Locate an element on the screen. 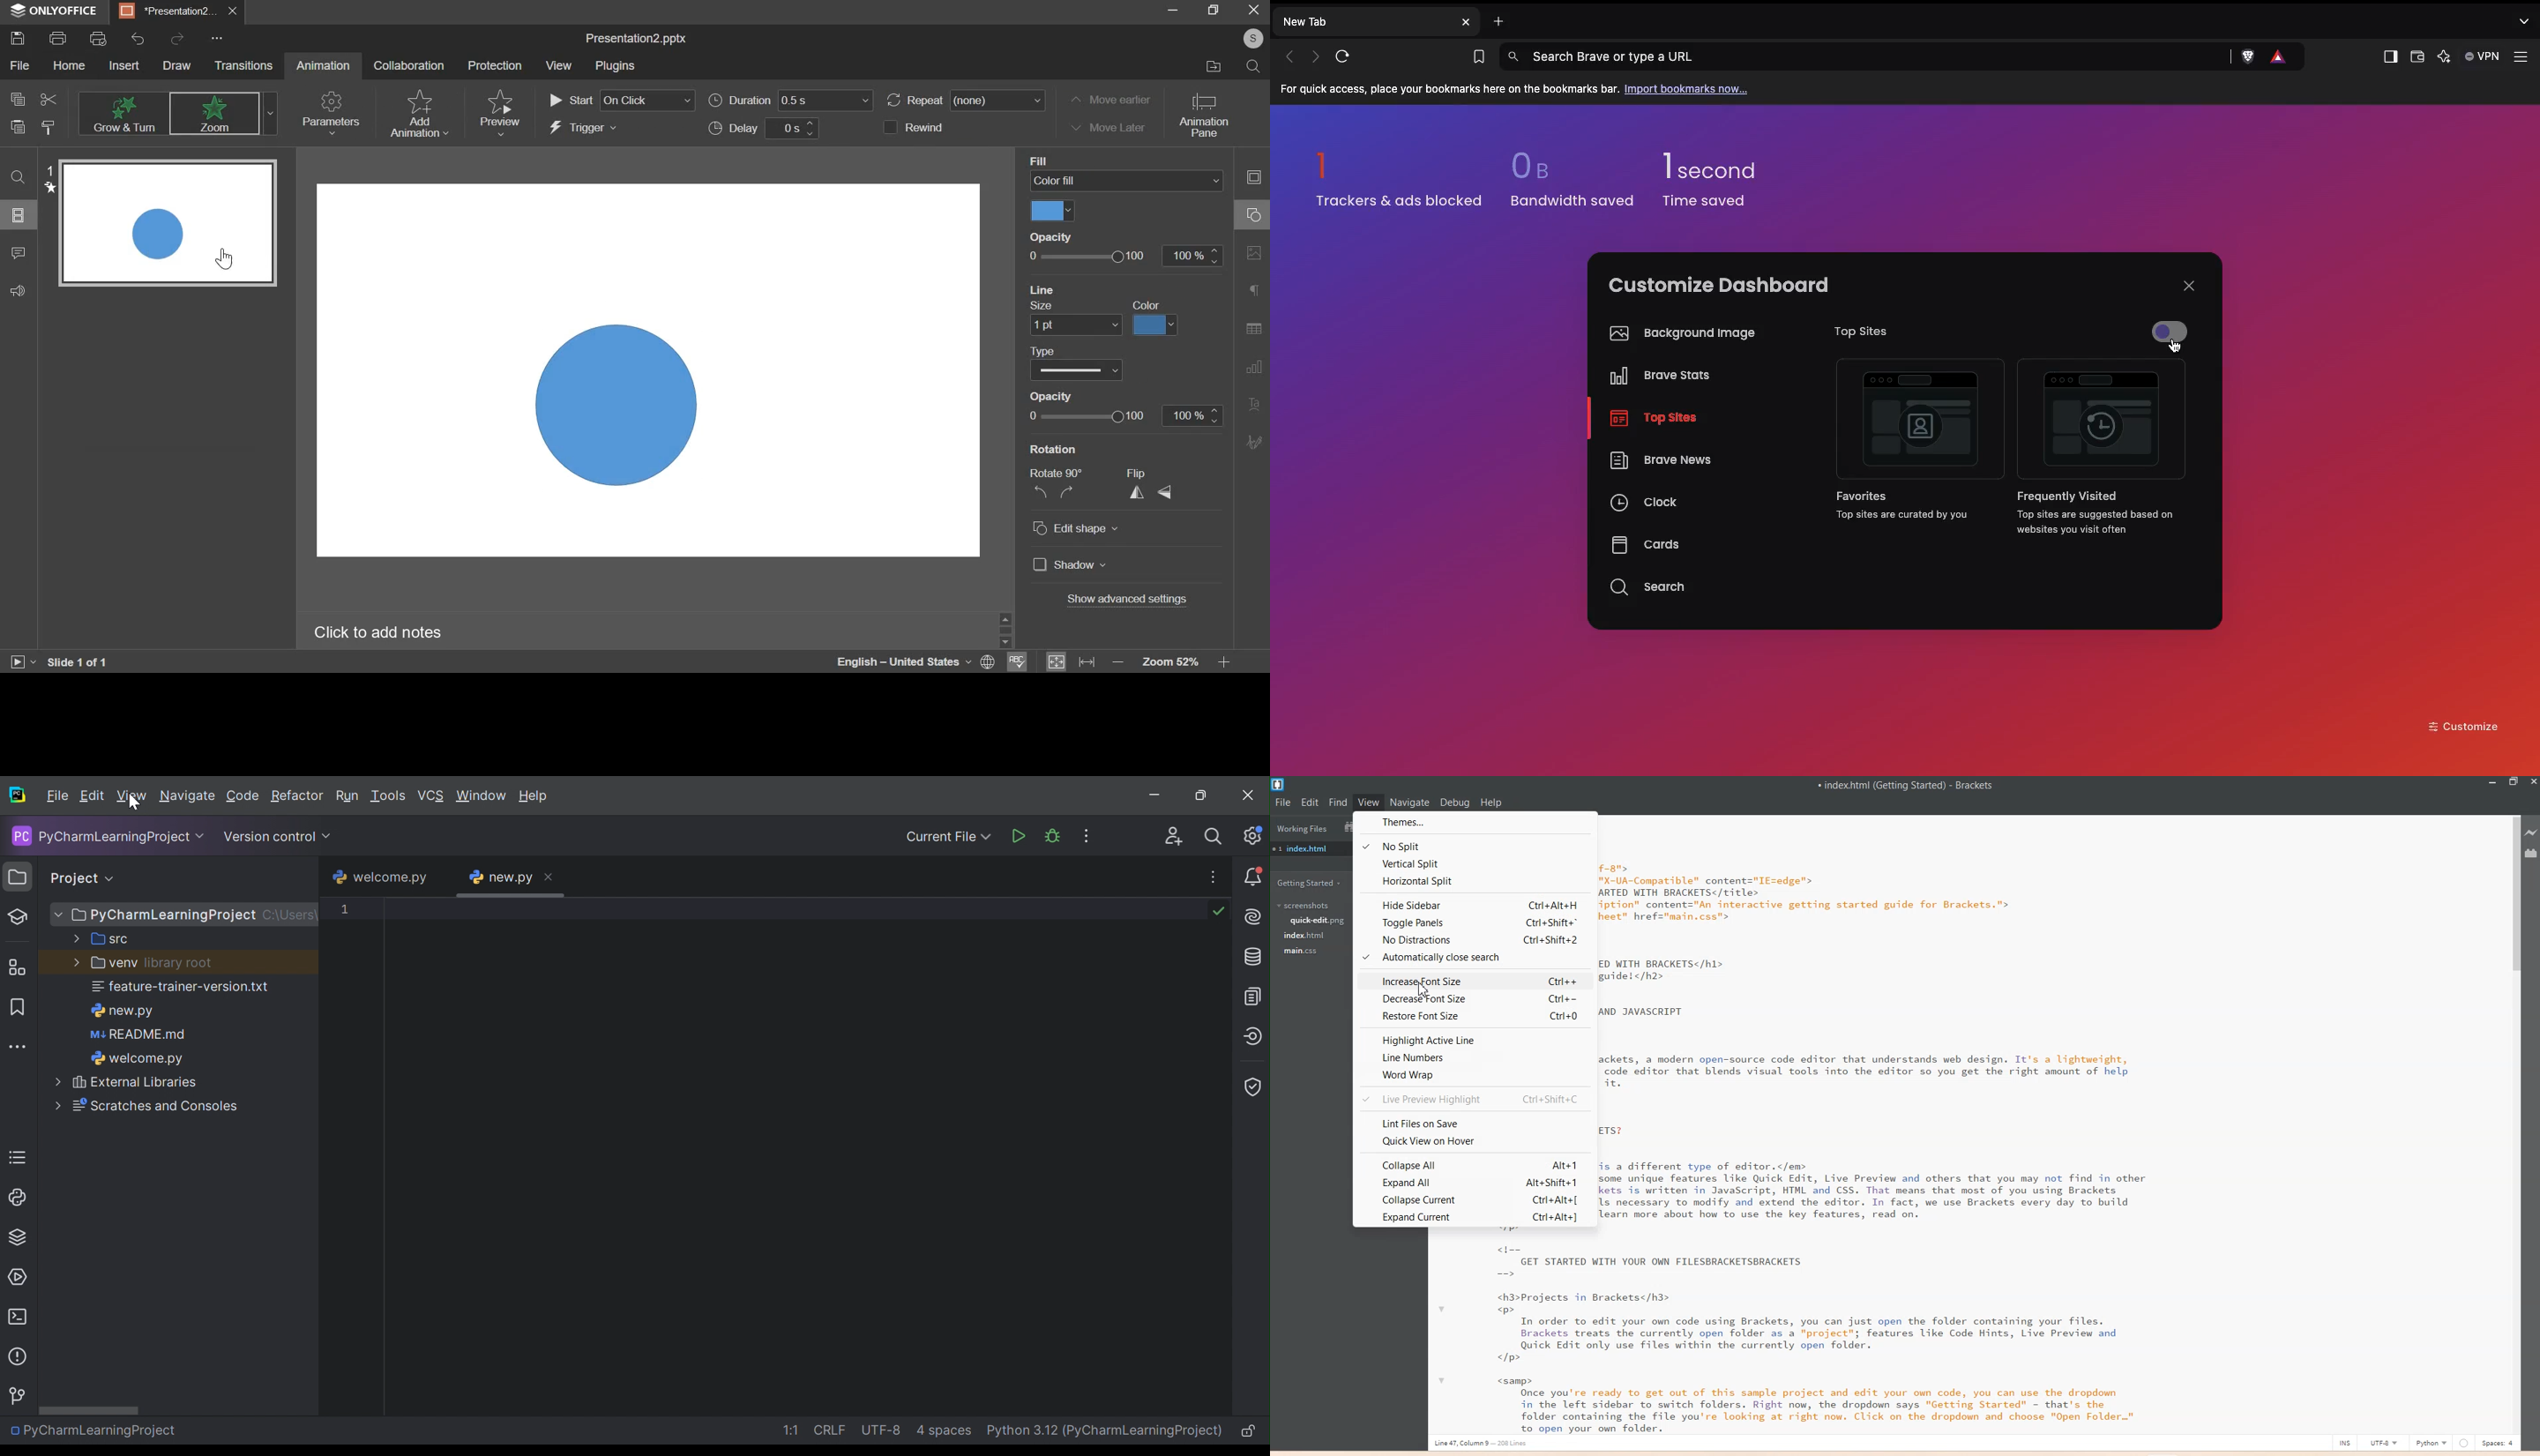 Image resolution: width=2548 pixels, height=1456 pixels. Minimize is located at coordinates (2494, 783).